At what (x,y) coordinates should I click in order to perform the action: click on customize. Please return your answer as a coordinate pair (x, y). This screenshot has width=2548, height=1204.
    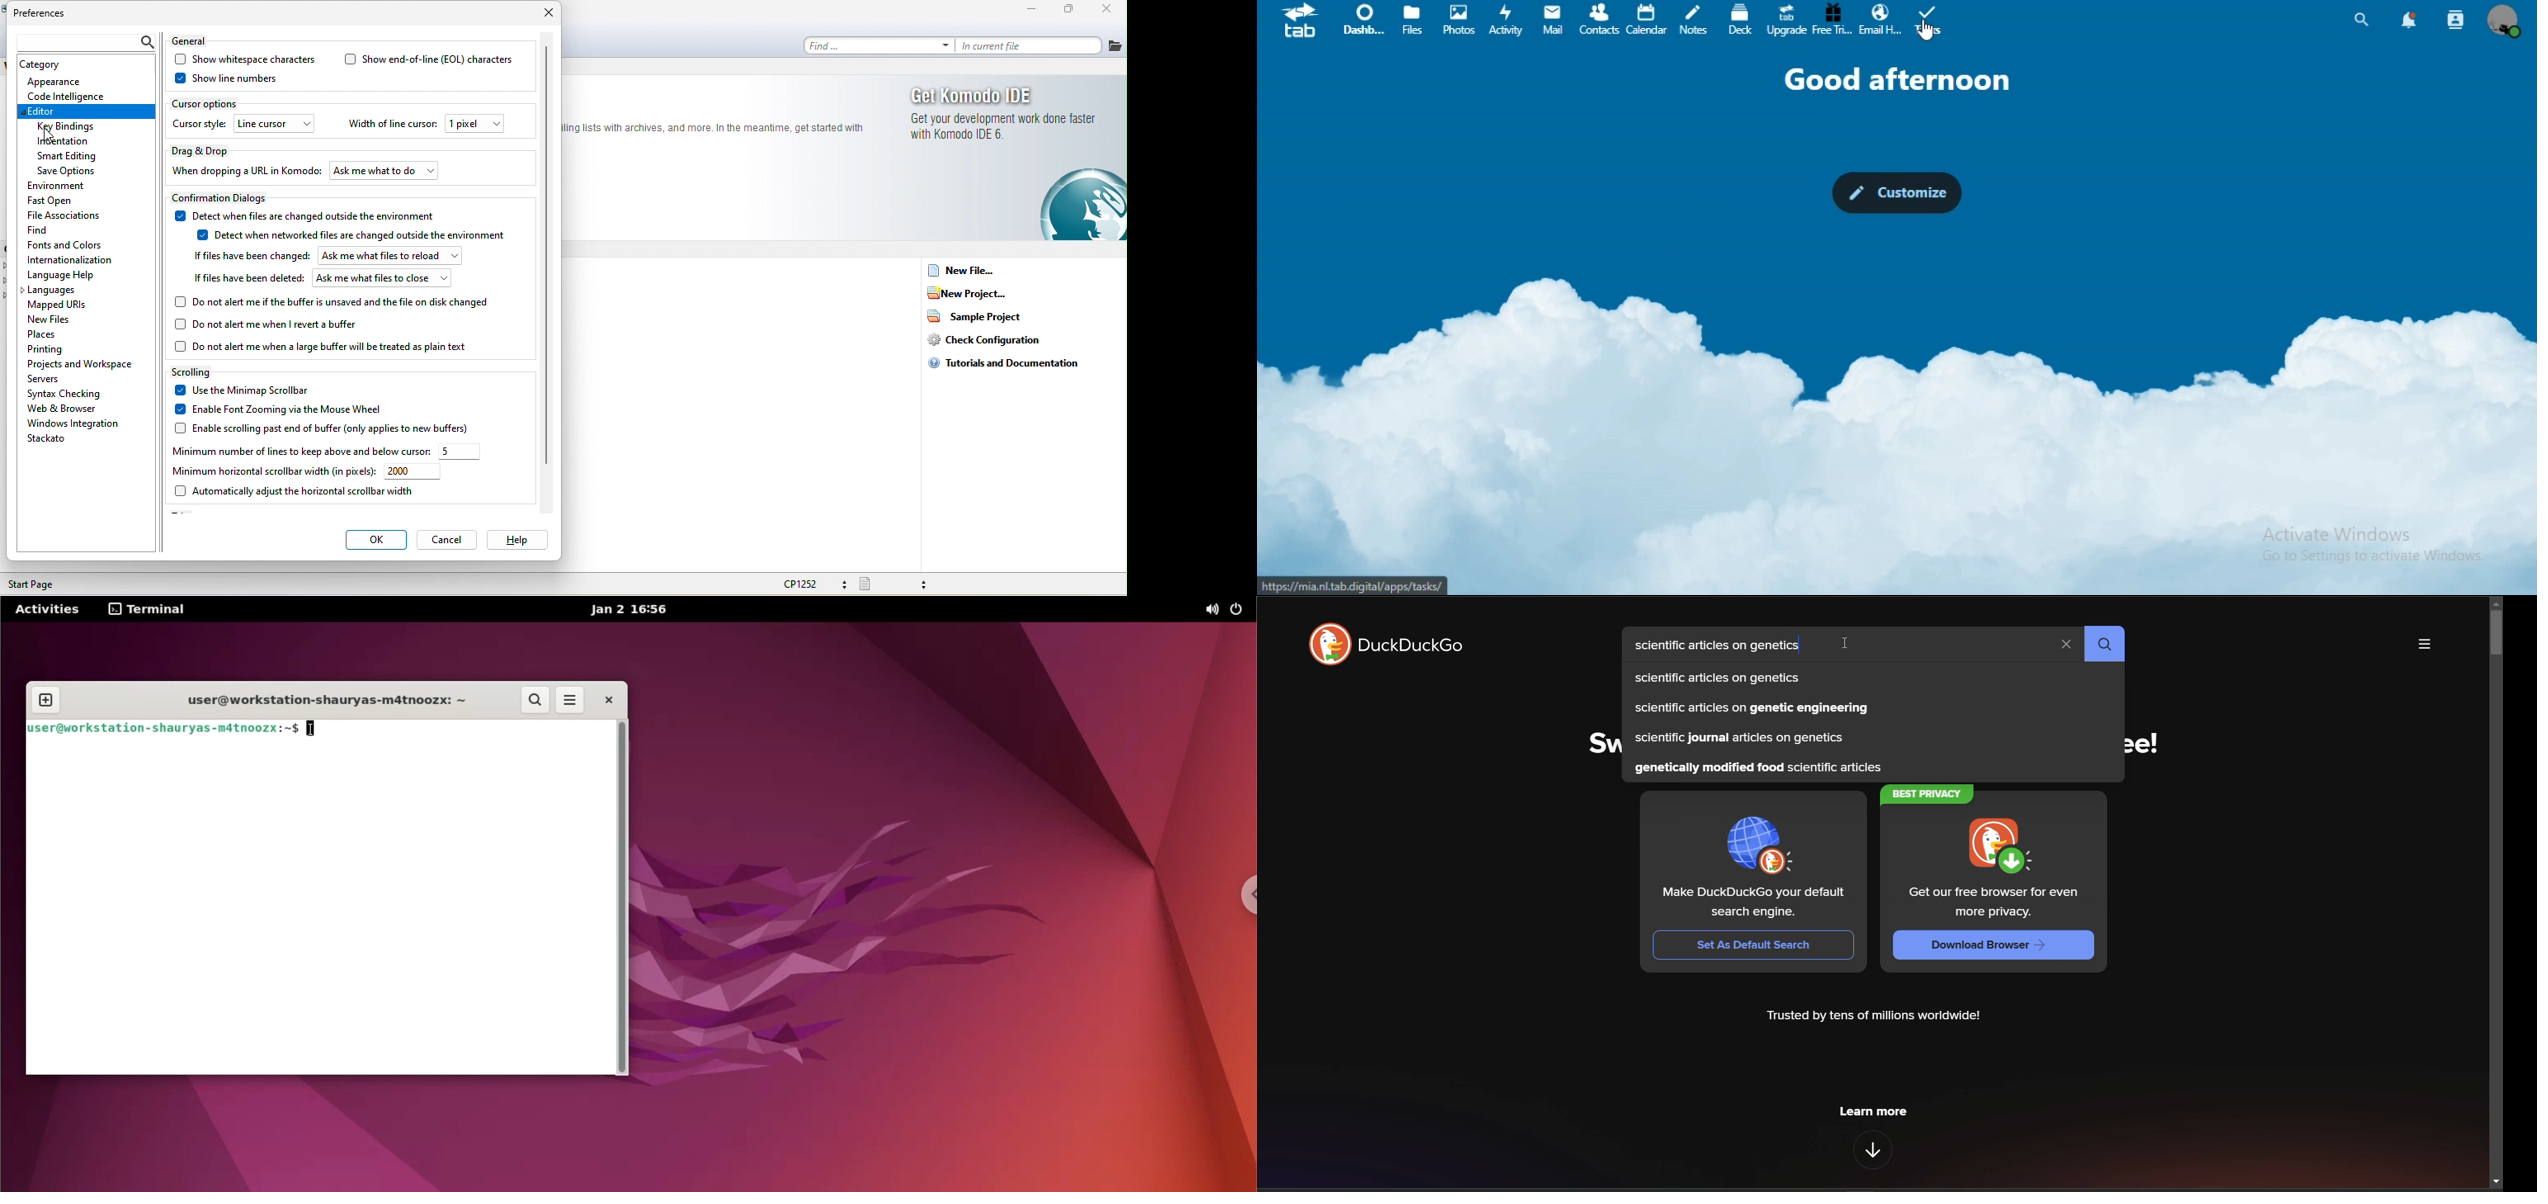
    Looking at the image, I should click on (1894, 193).